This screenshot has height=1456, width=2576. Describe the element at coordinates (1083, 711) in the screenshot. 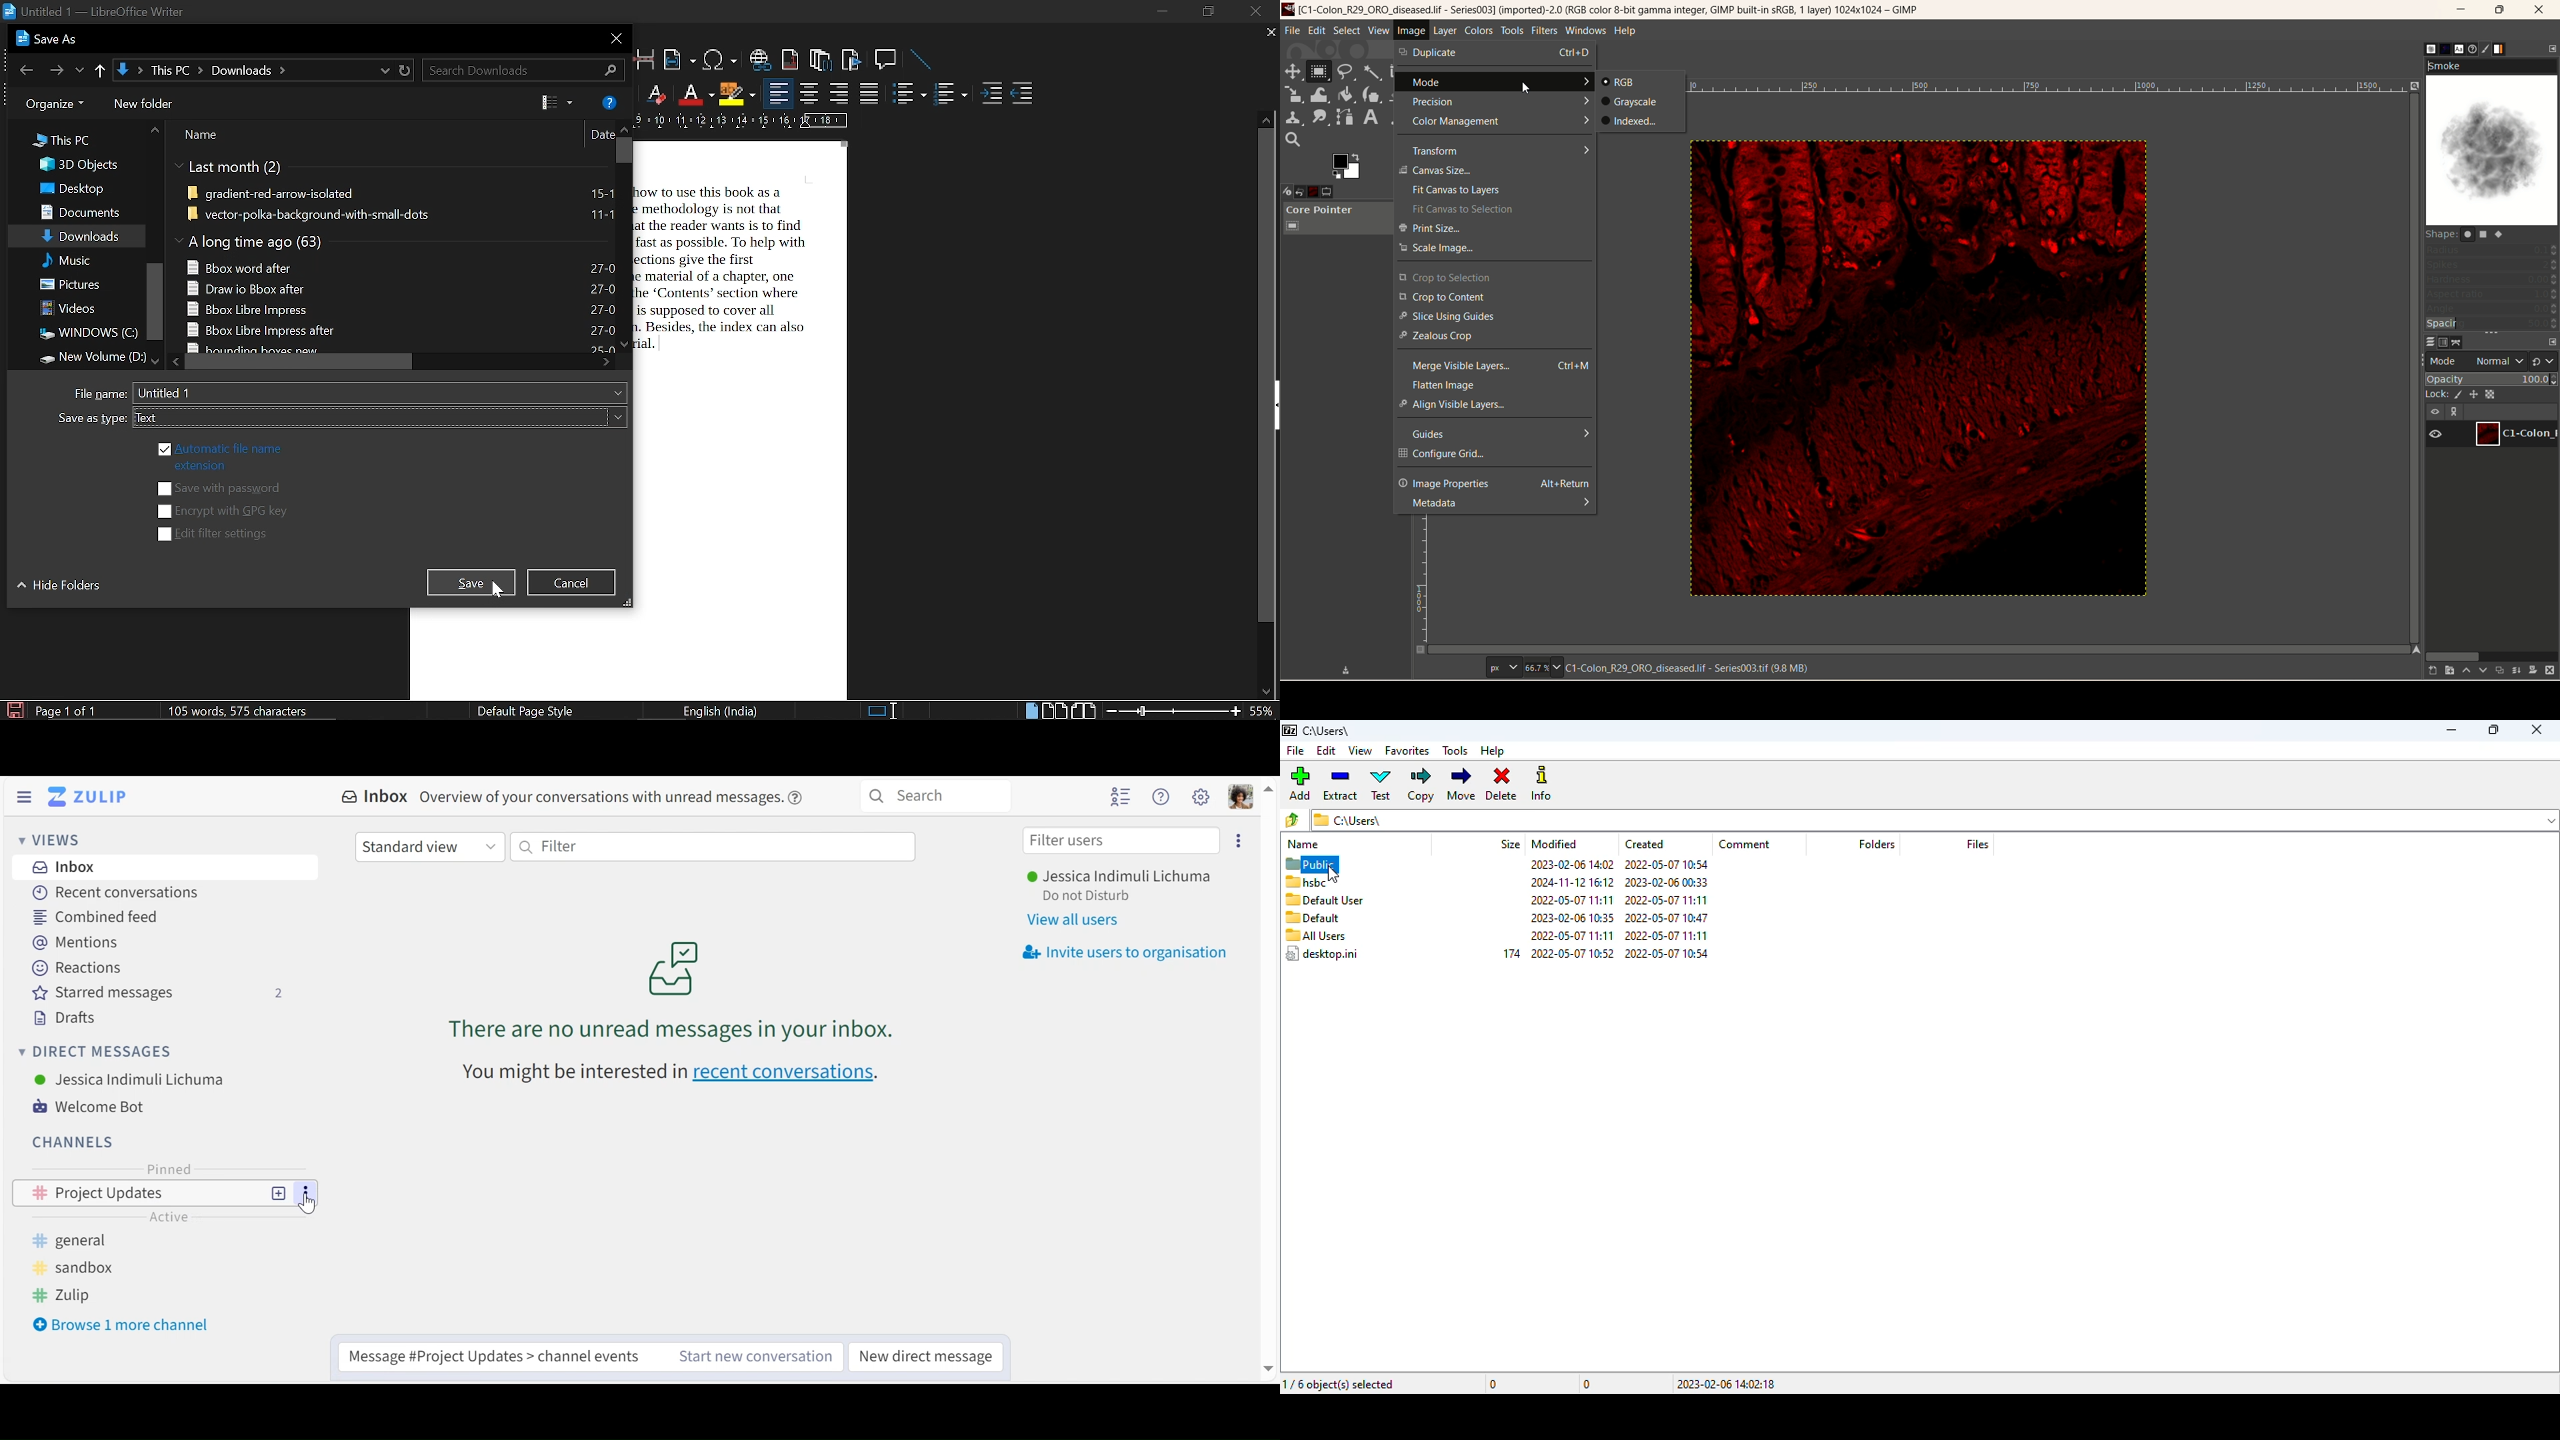

I see `book view` at that location.